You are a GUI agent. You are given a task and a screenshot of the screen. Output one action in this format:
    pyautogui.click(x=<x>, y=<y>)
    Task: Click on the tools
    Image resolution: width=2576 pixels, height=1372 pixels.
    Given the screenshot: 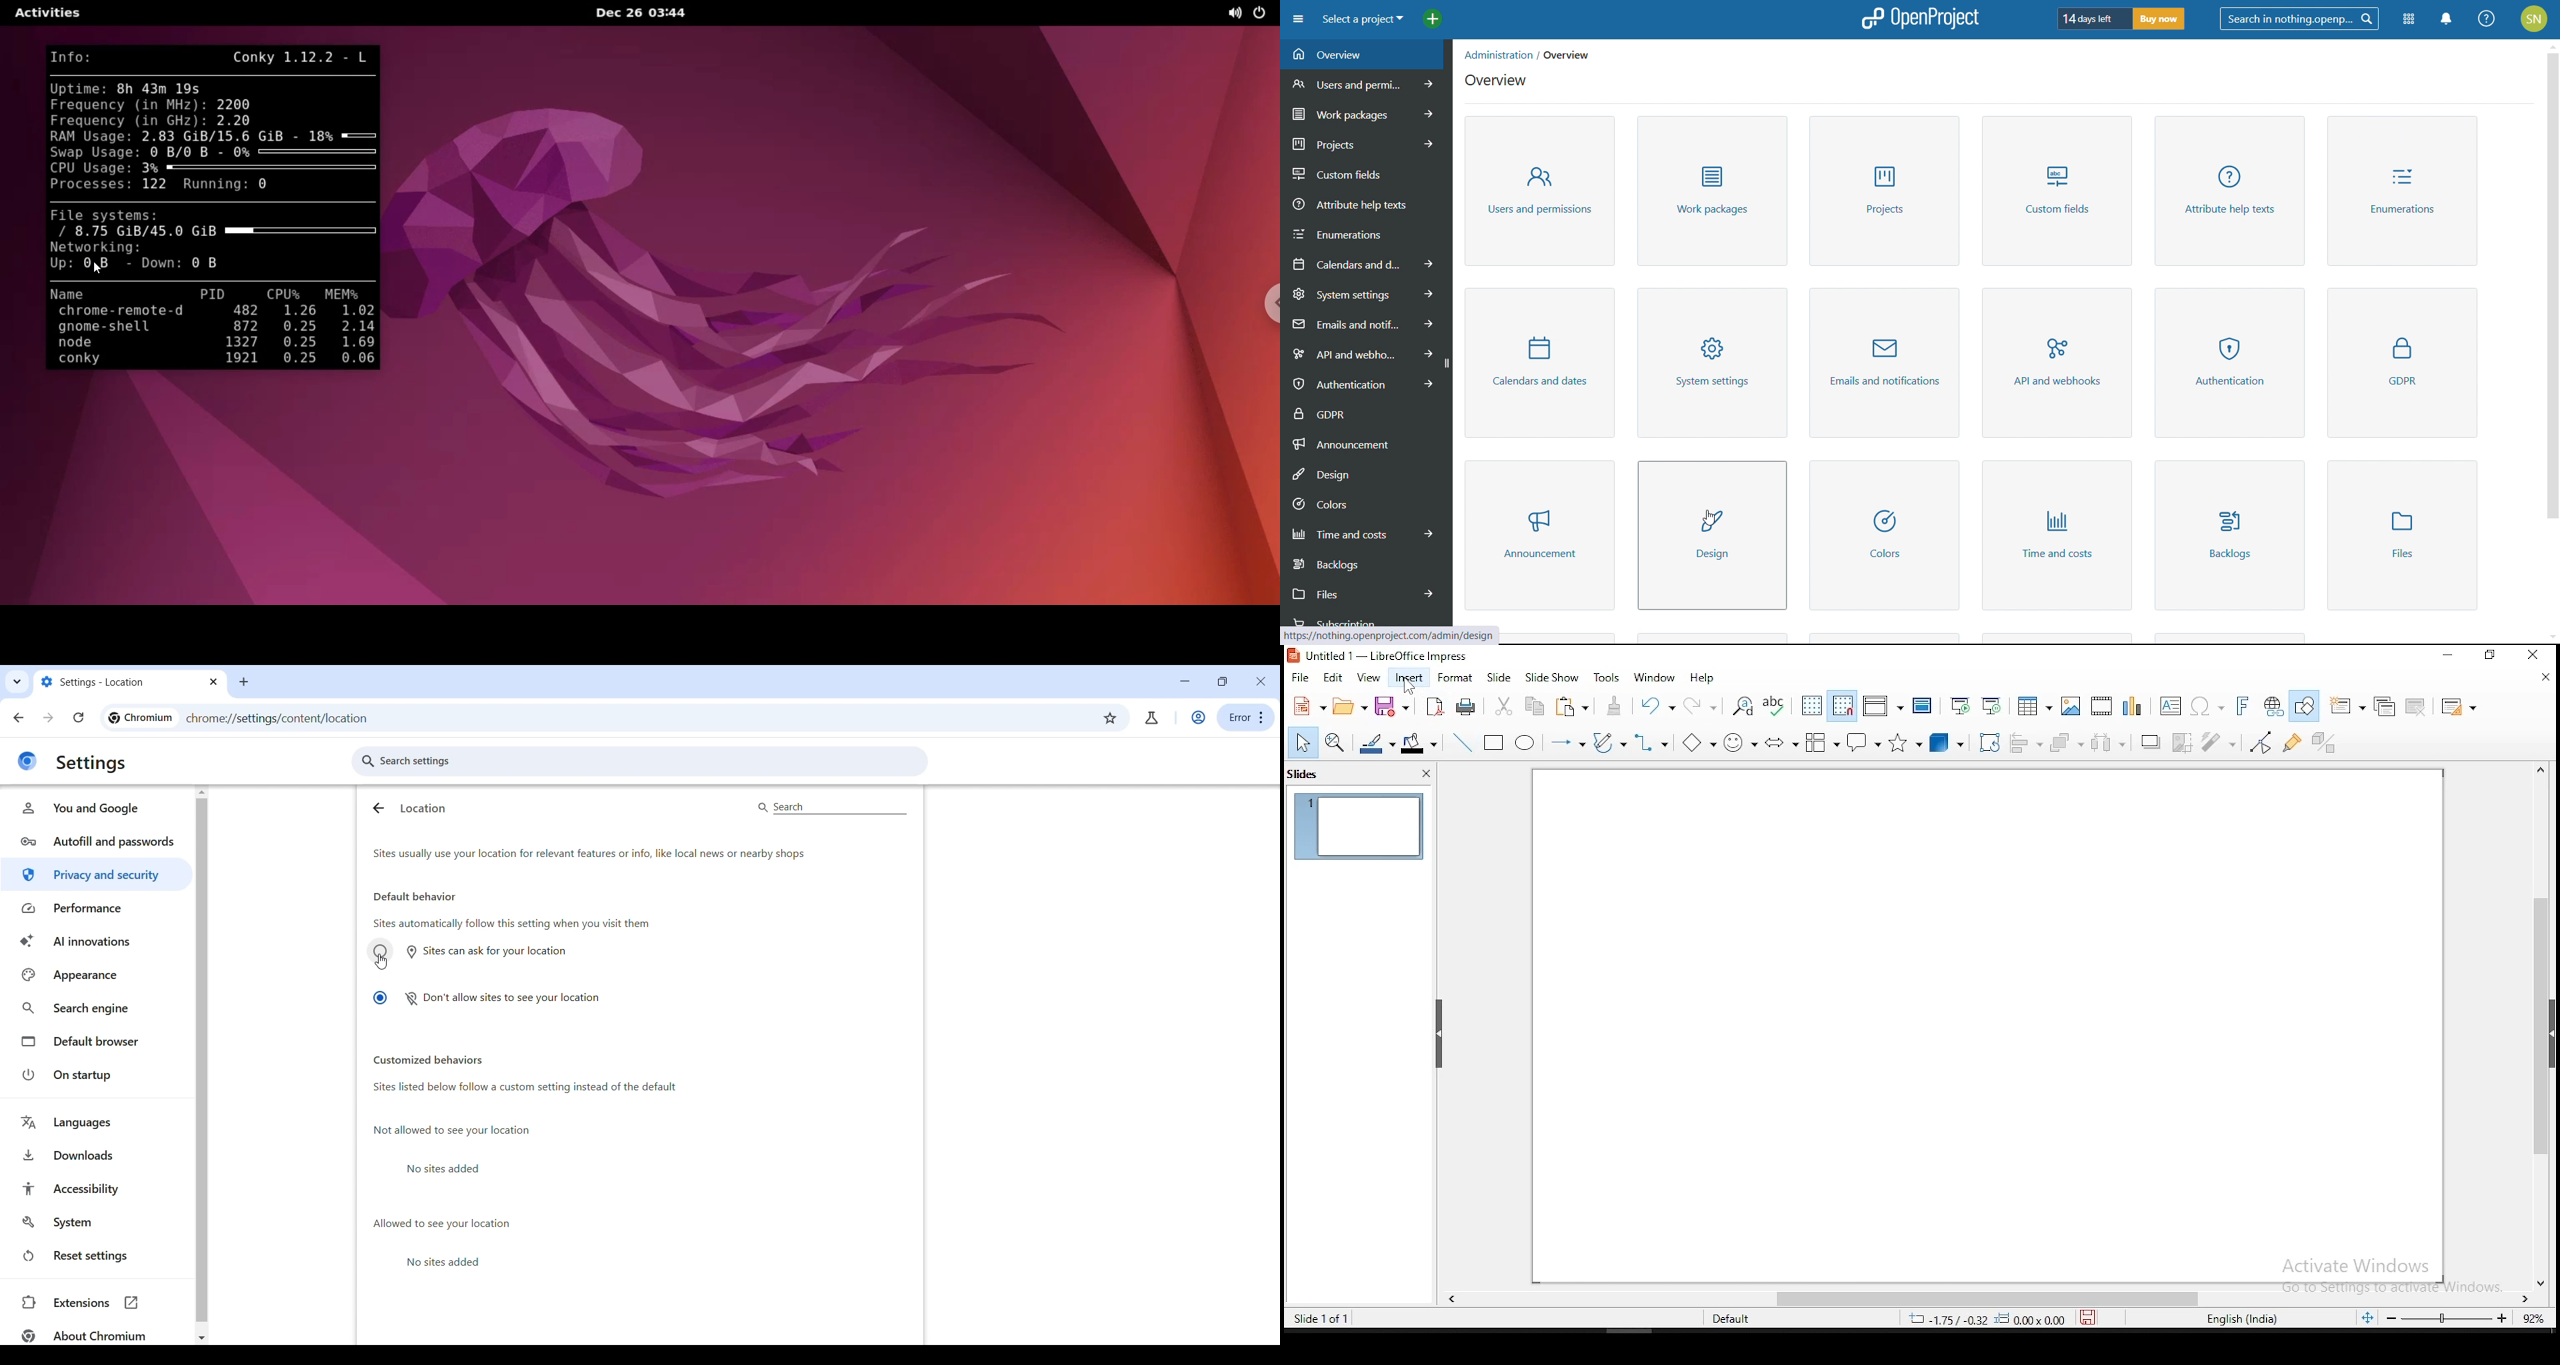 What is the action you would take?
    pyautogui.click(x=1608, y=677)
    